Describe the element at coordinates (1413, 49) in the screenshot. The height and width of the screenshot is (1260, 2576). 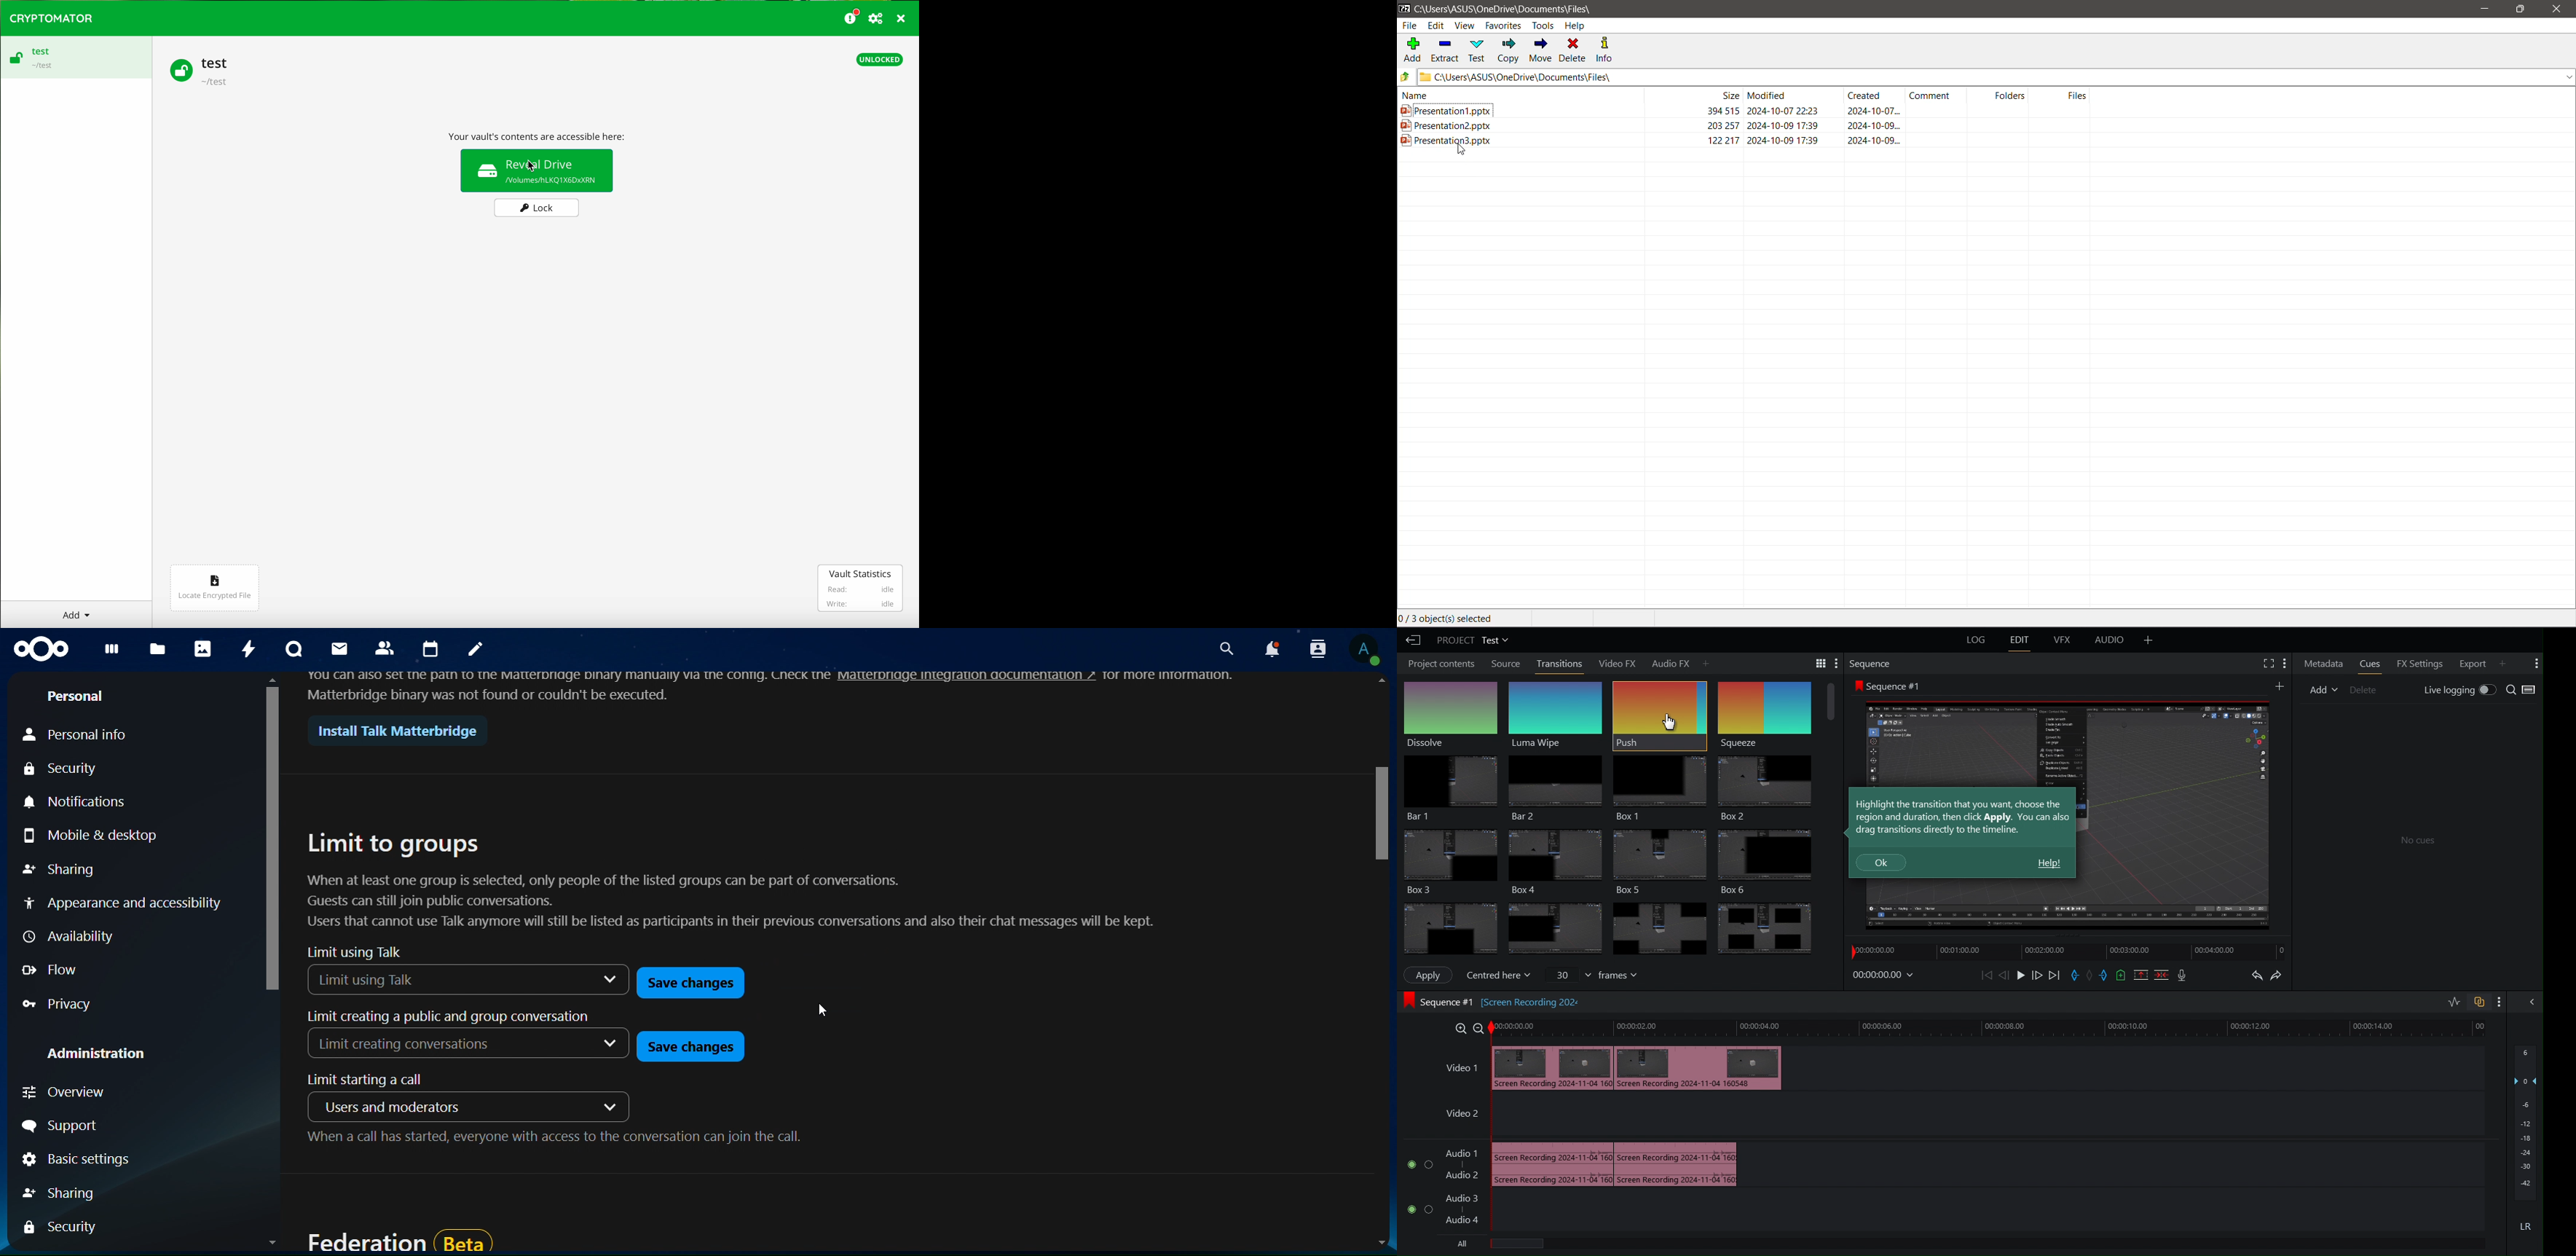
I see `Add` at that location.